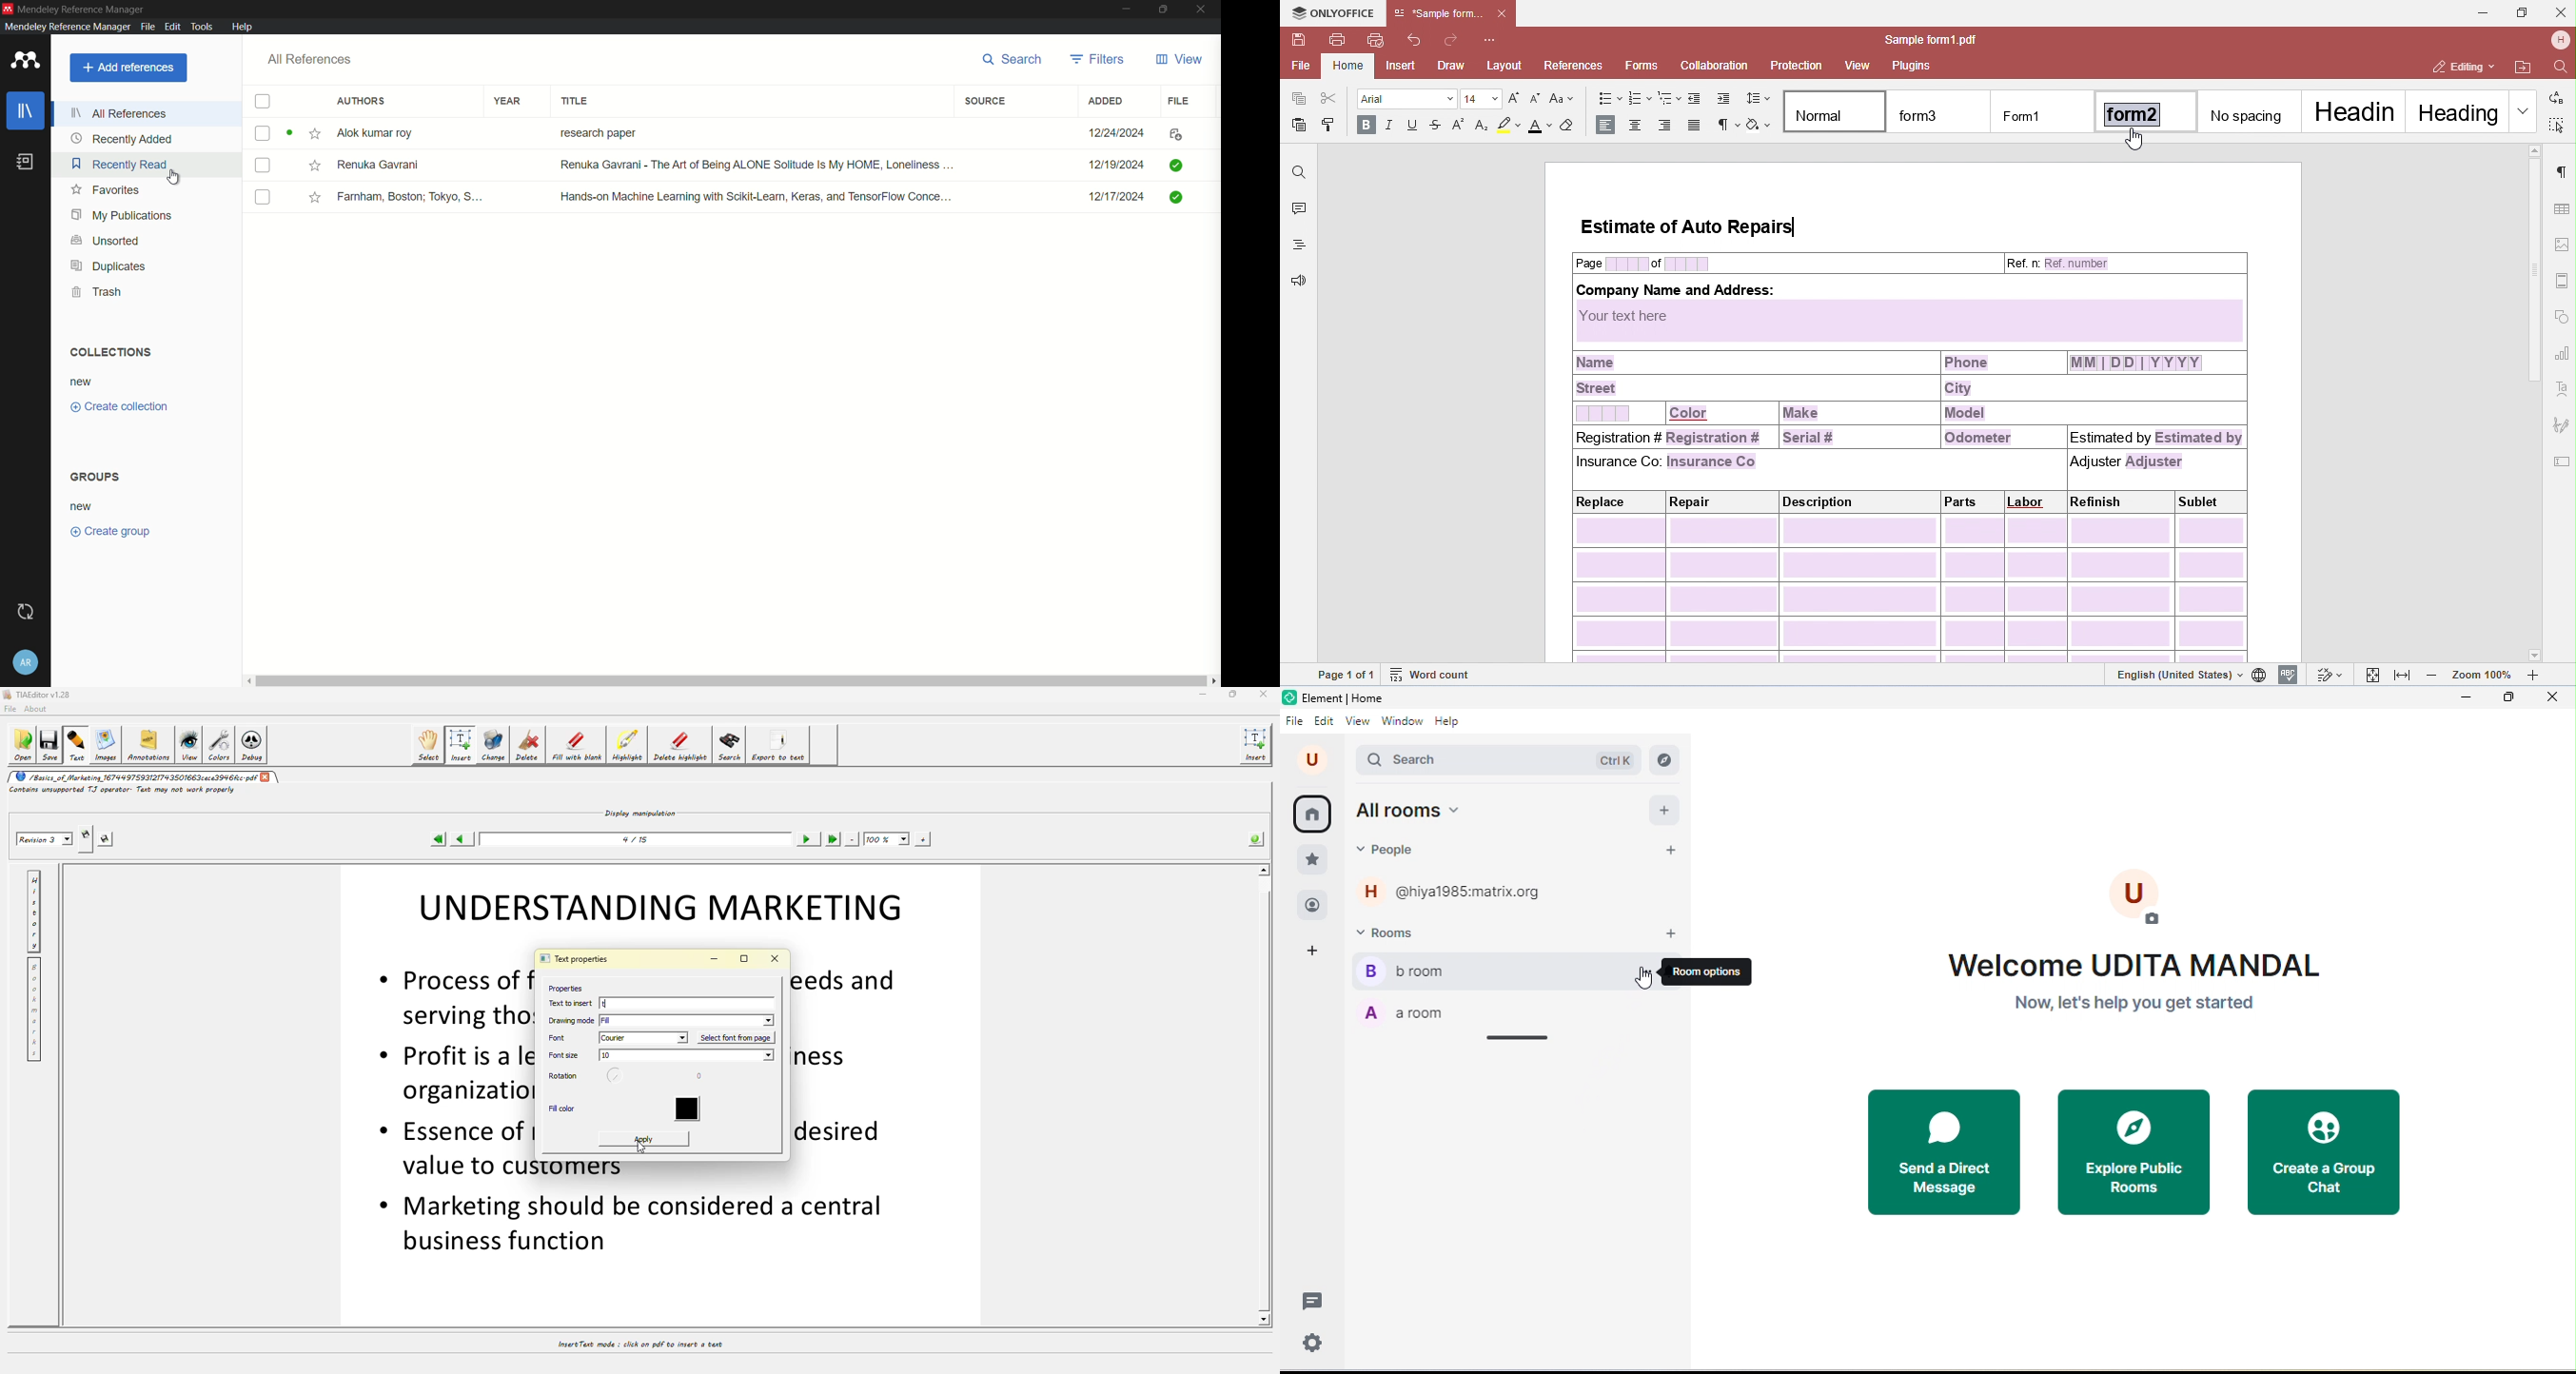 The height and width of the screenshot is (1400, 2576). Describe the element at coordinates (2132, 1003) in the screenshot. I see `now let"s help you get started` at that location.